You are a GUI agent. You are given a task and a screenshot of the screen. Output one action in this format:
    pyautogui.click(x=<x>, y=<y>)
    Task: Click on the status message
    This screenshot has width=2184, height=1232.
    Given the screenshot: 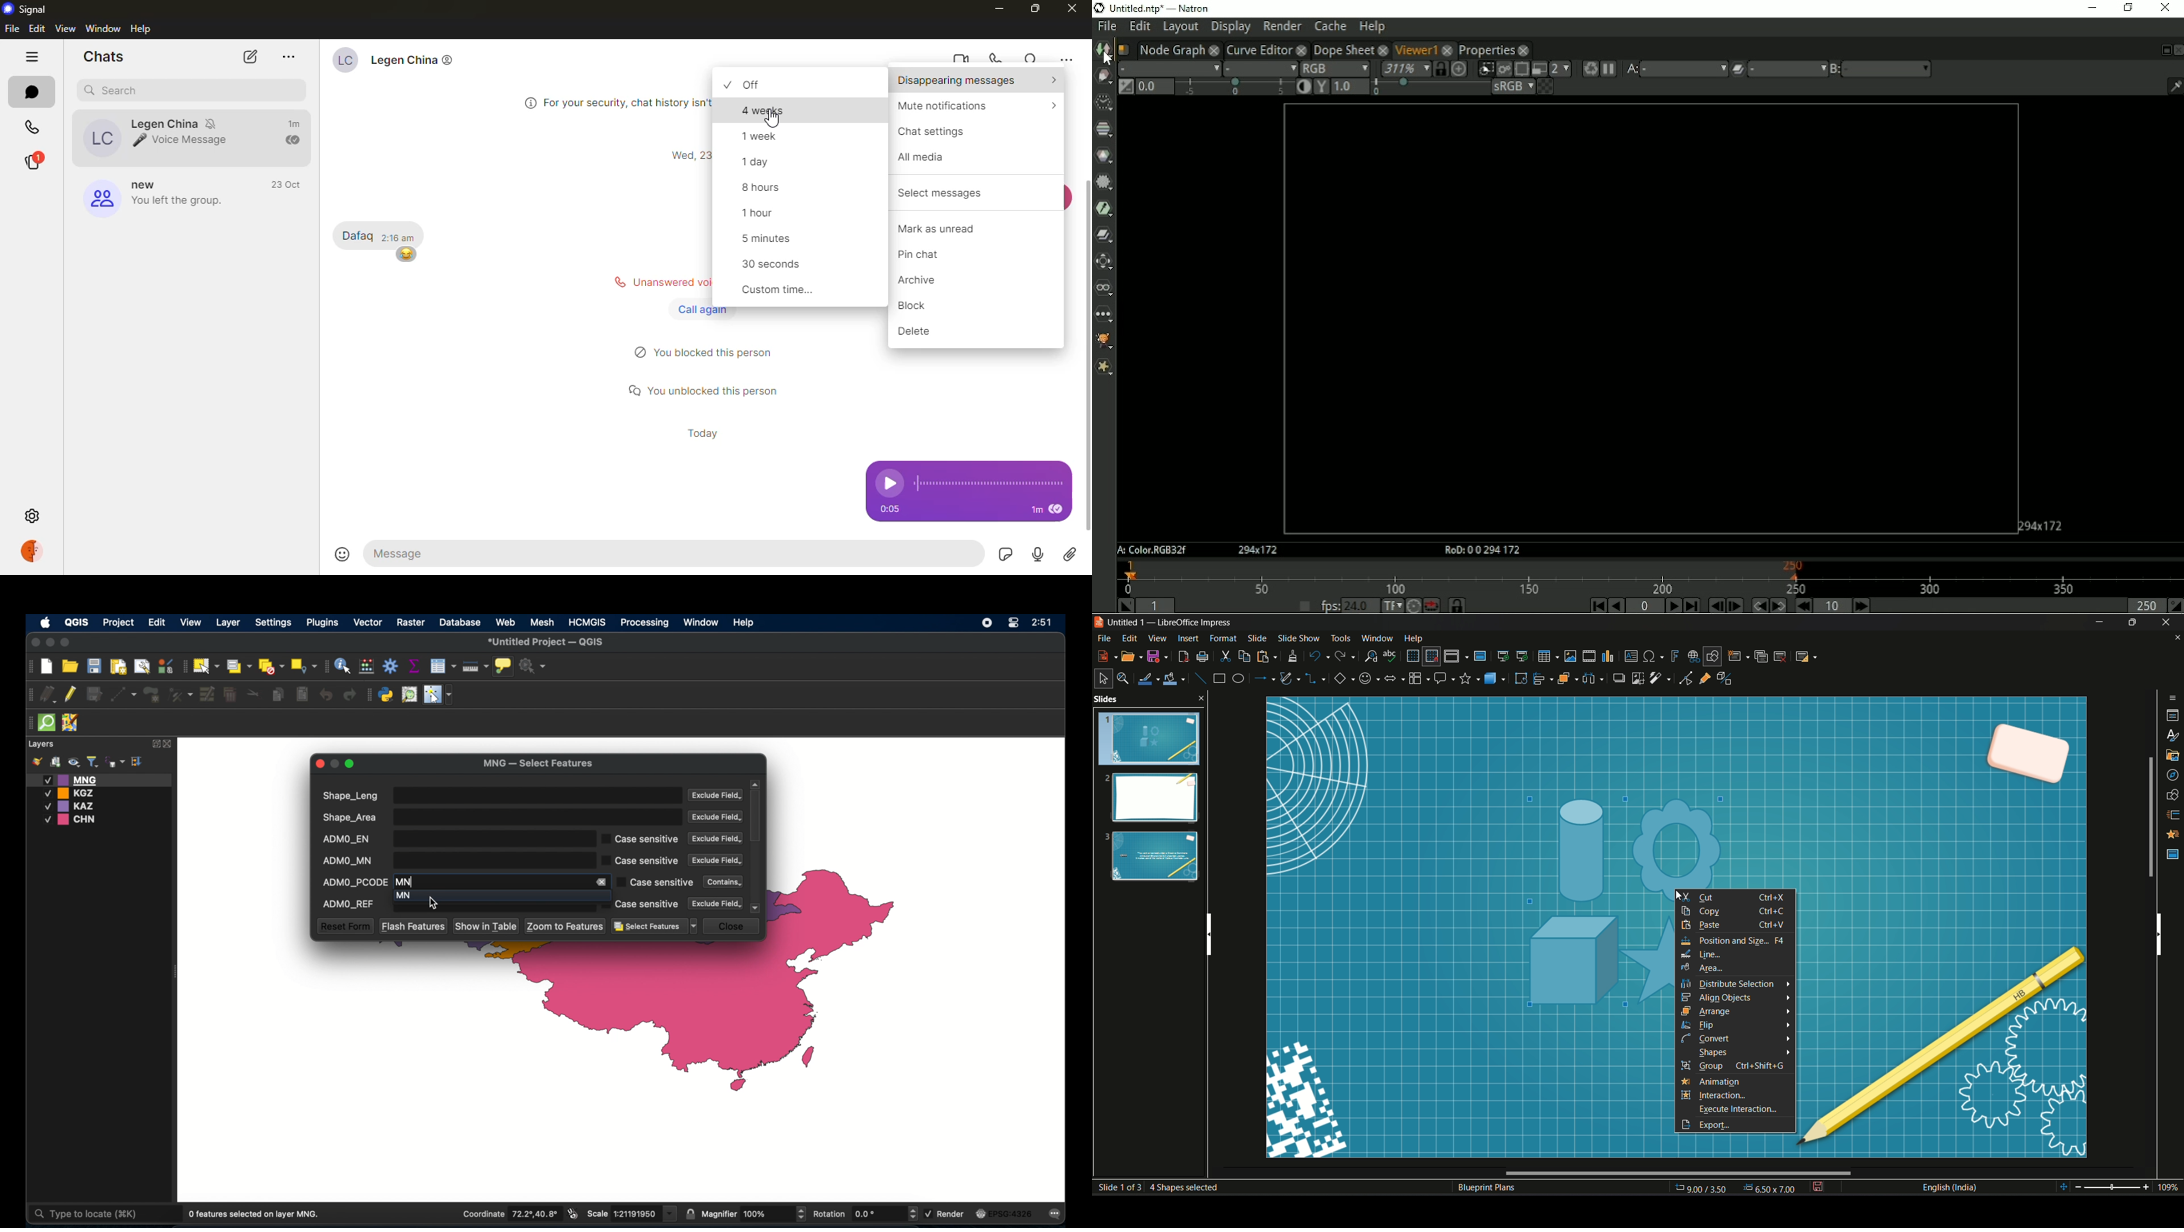 What is the action you would take?
    pyautogui.click(x=652, y=282)
    